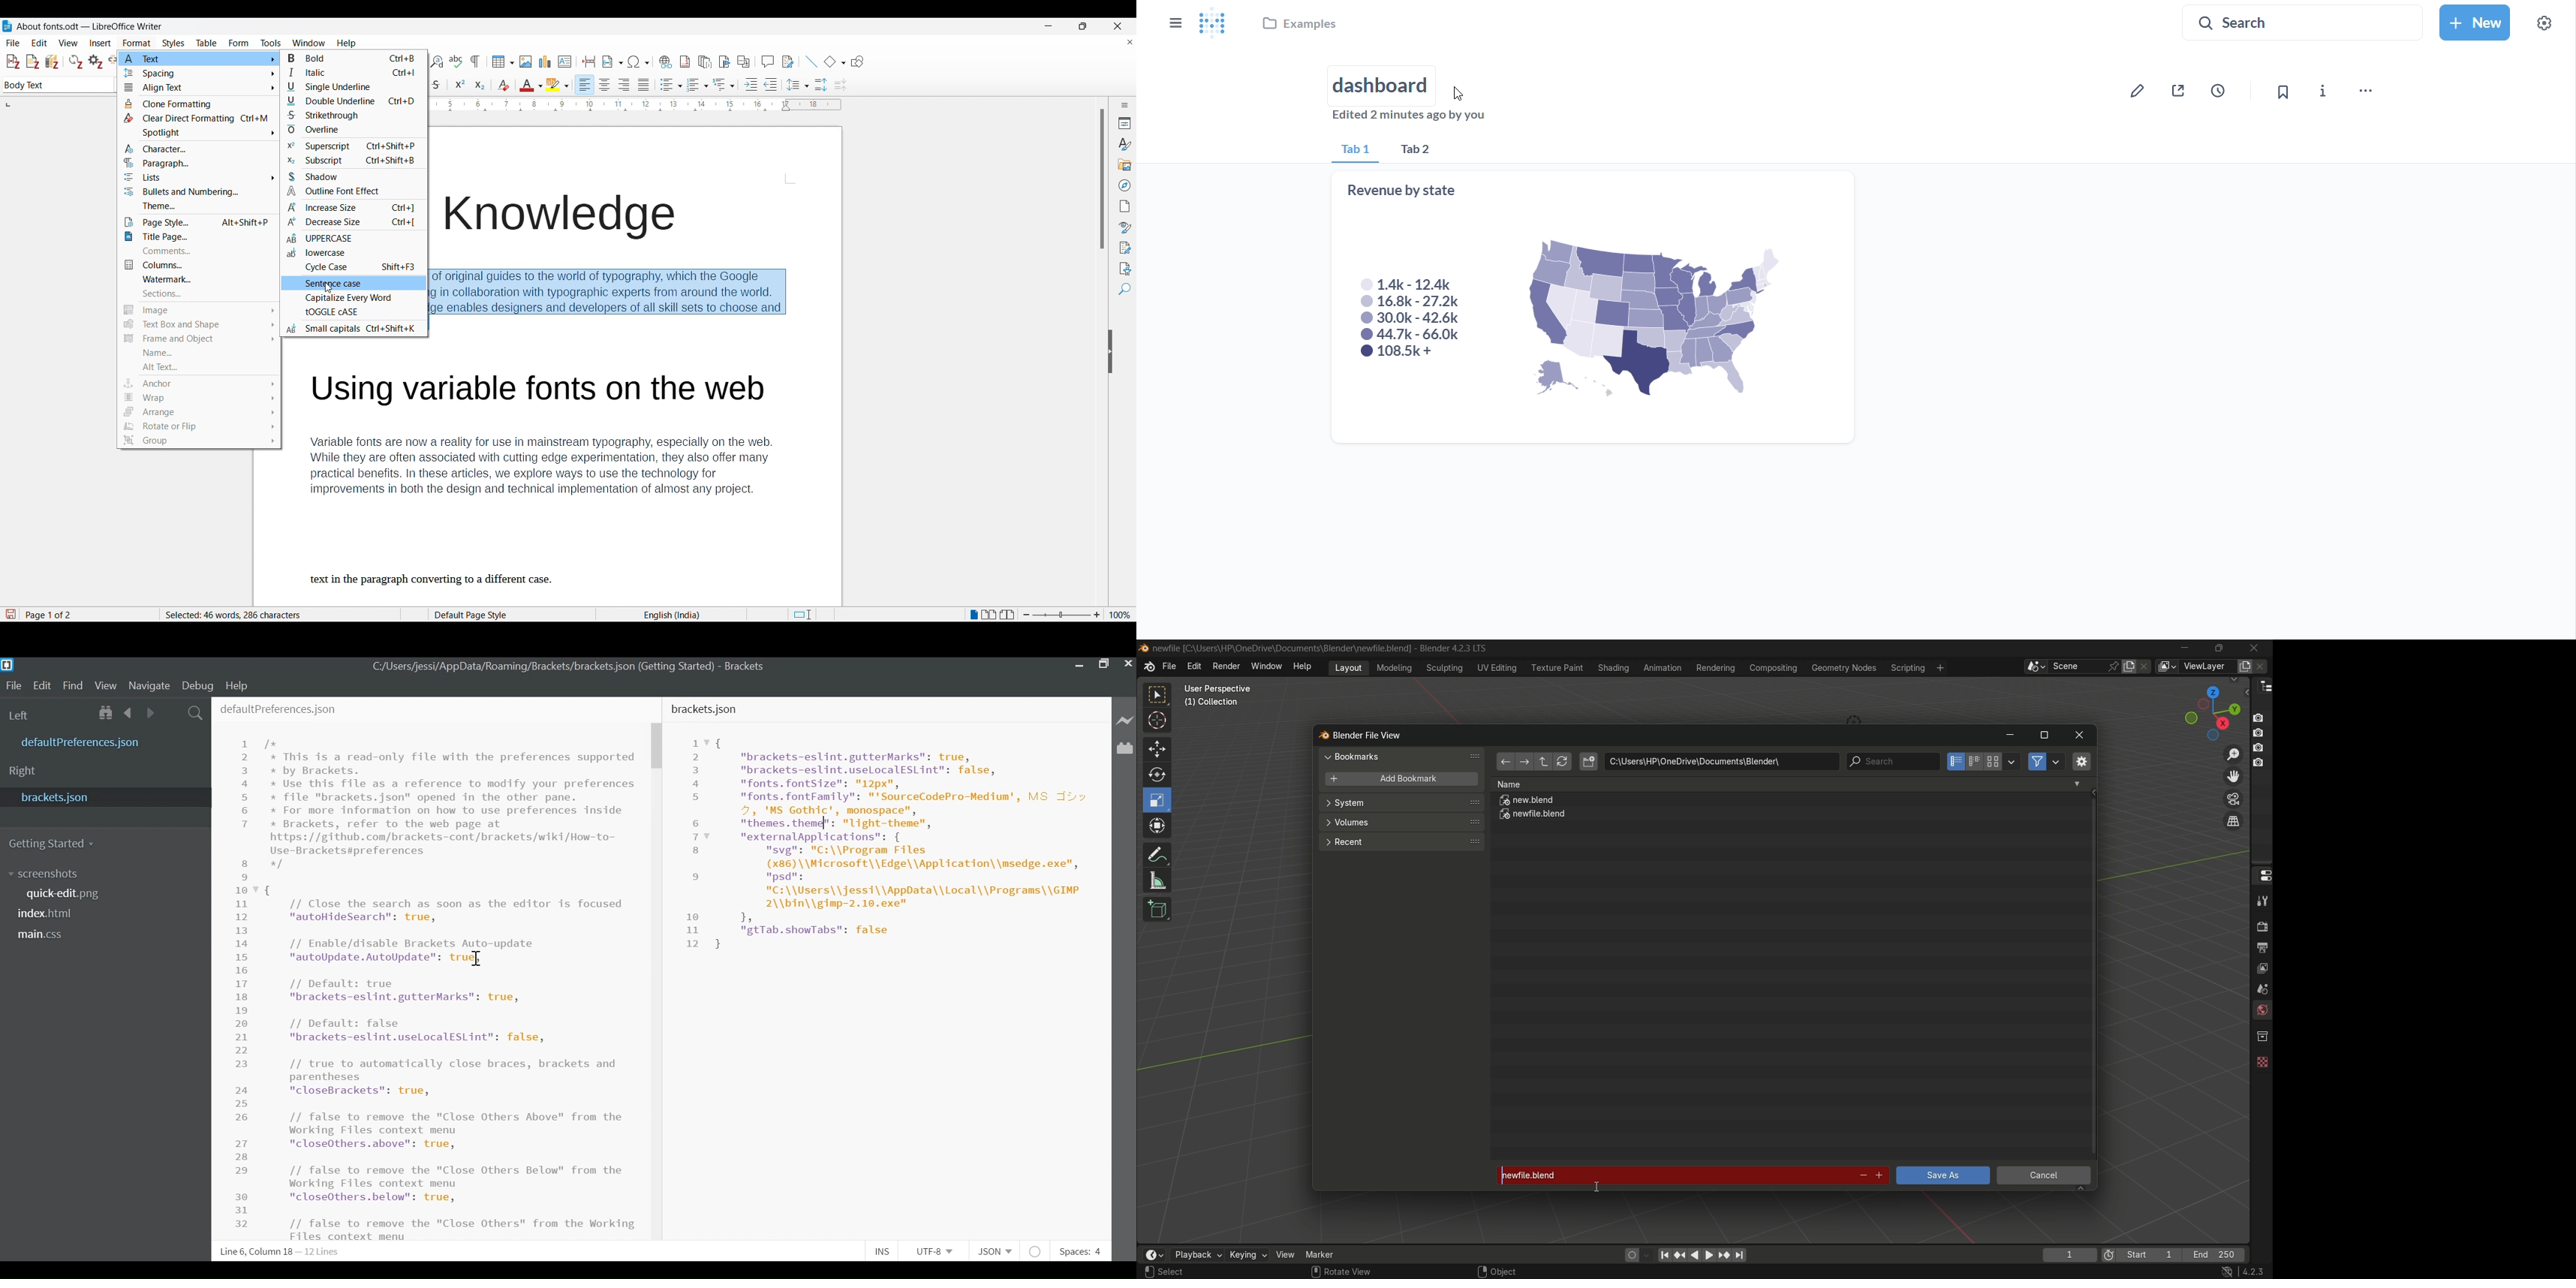  I want to click on Gallery, so click(1126, 165).